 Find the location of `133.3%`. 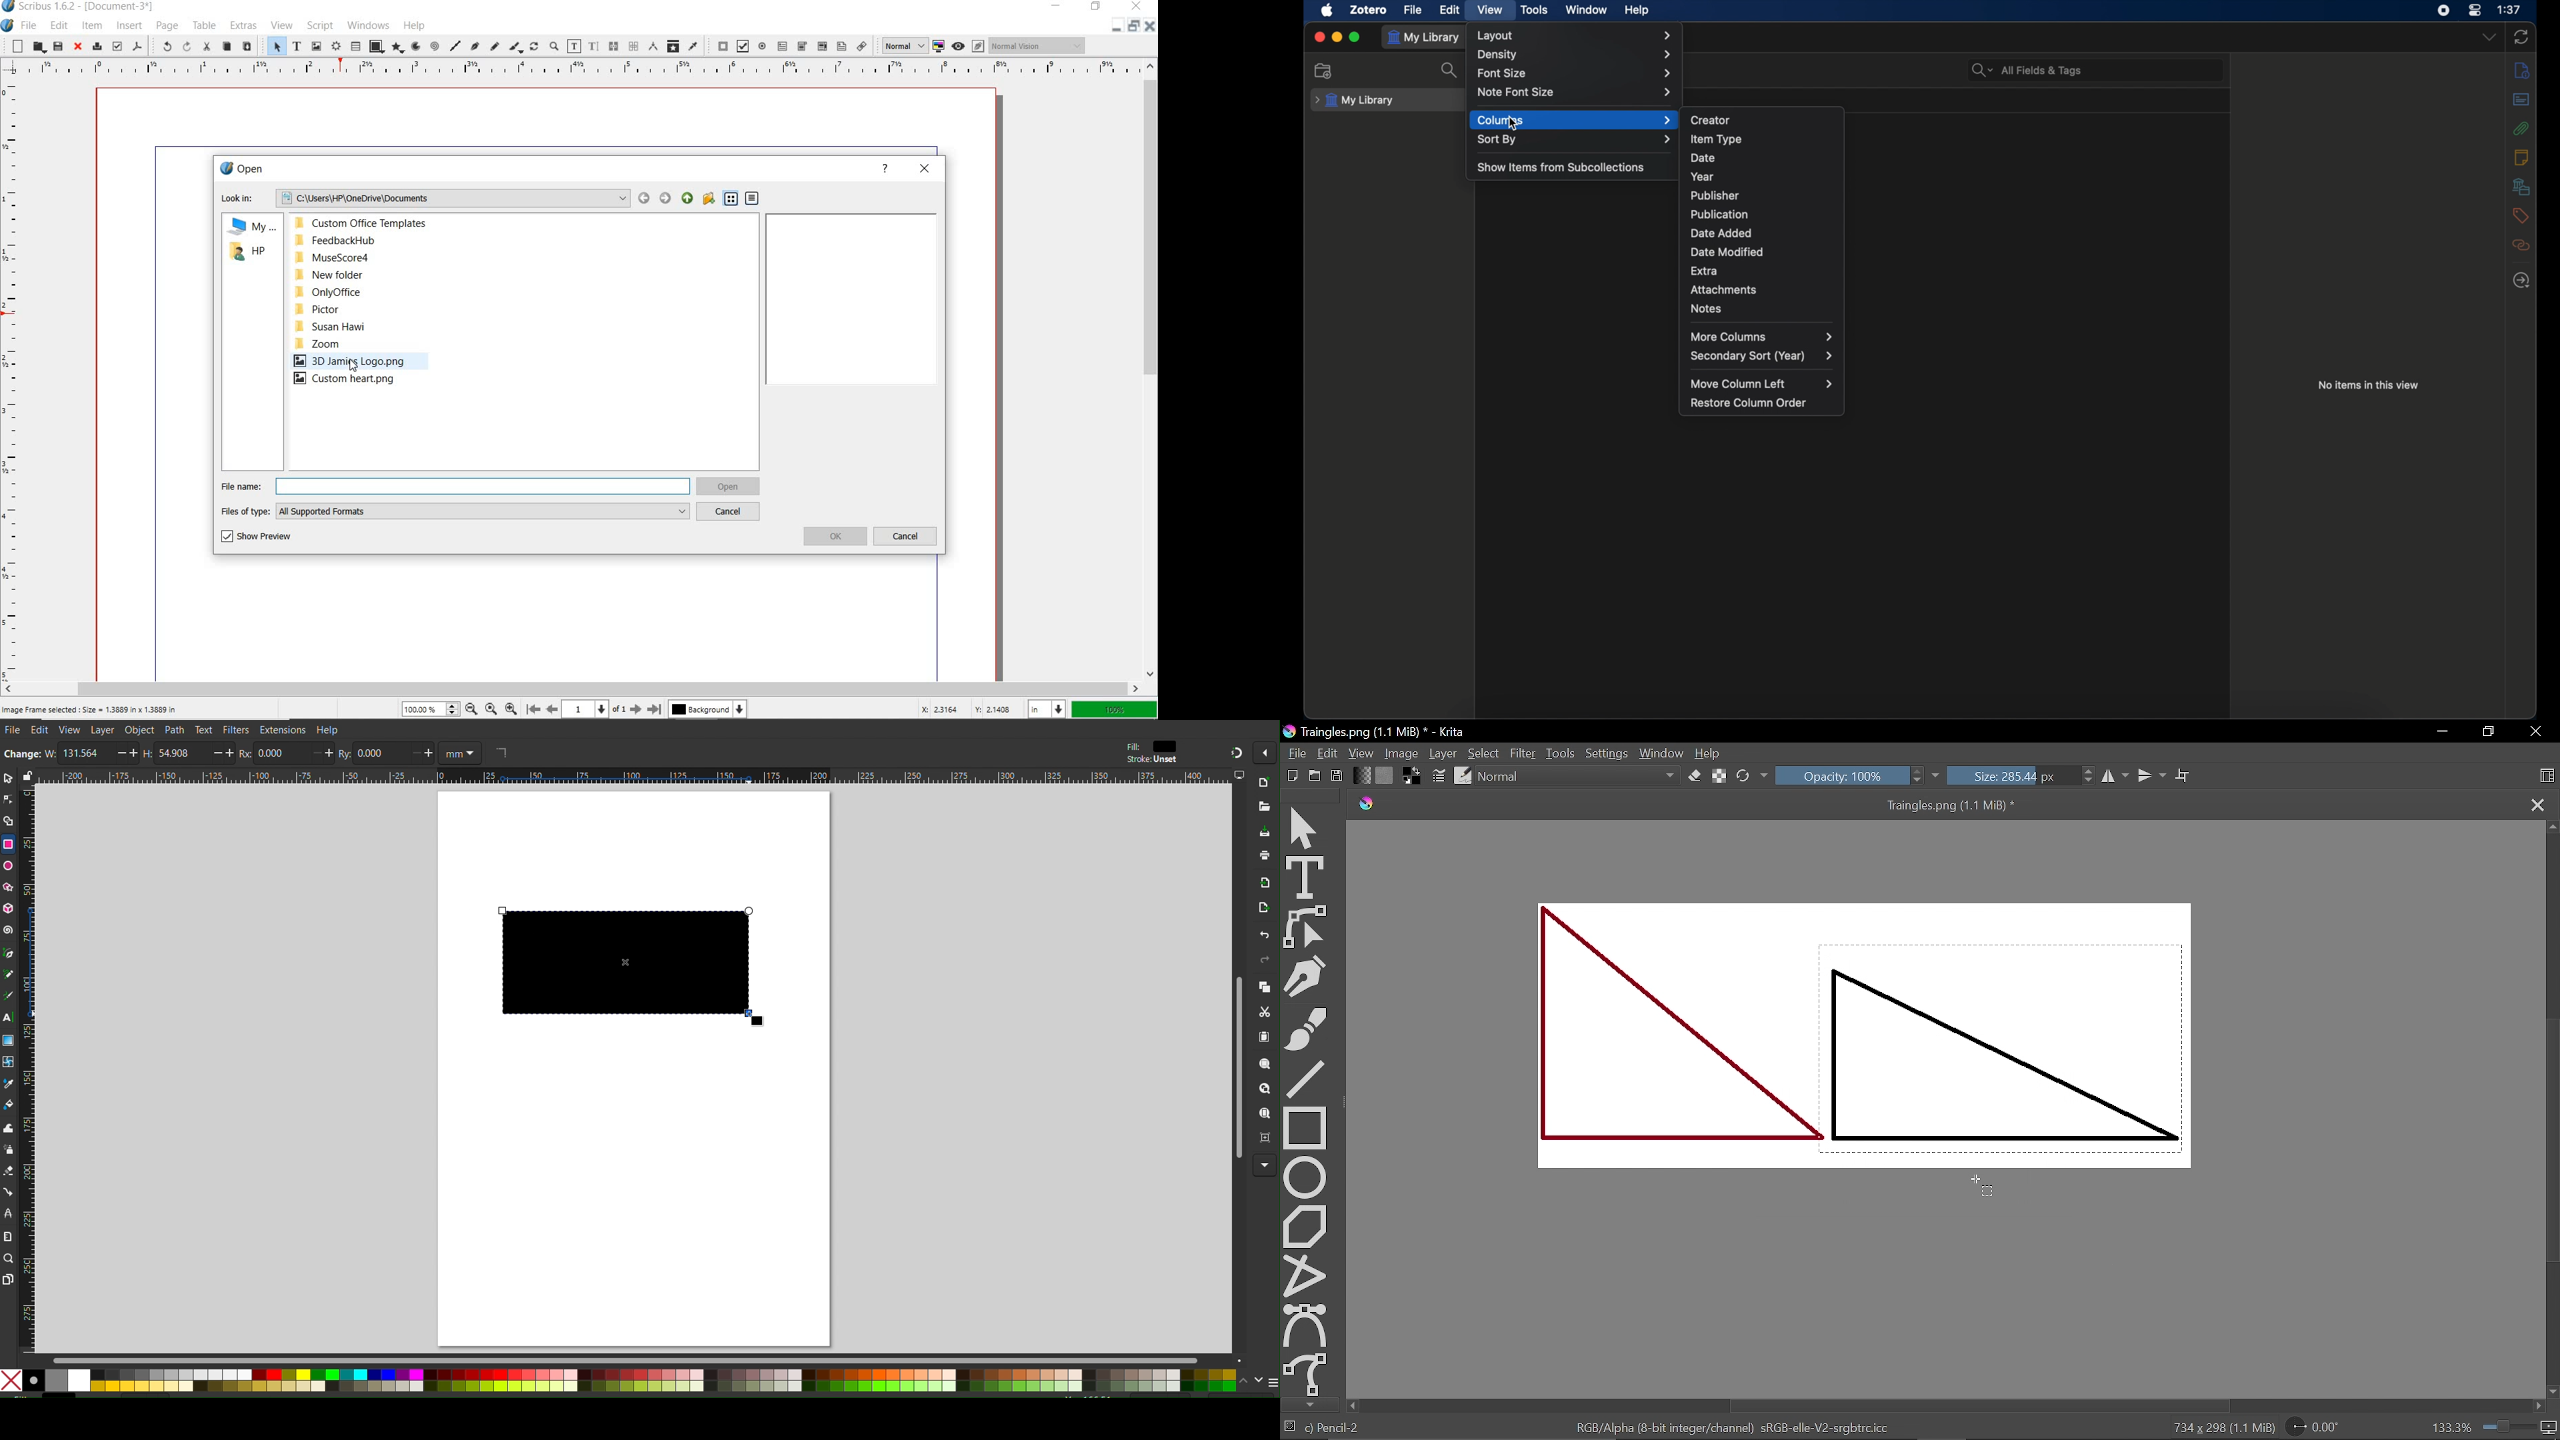

133.3% is located at coordinates (2495, 1427).